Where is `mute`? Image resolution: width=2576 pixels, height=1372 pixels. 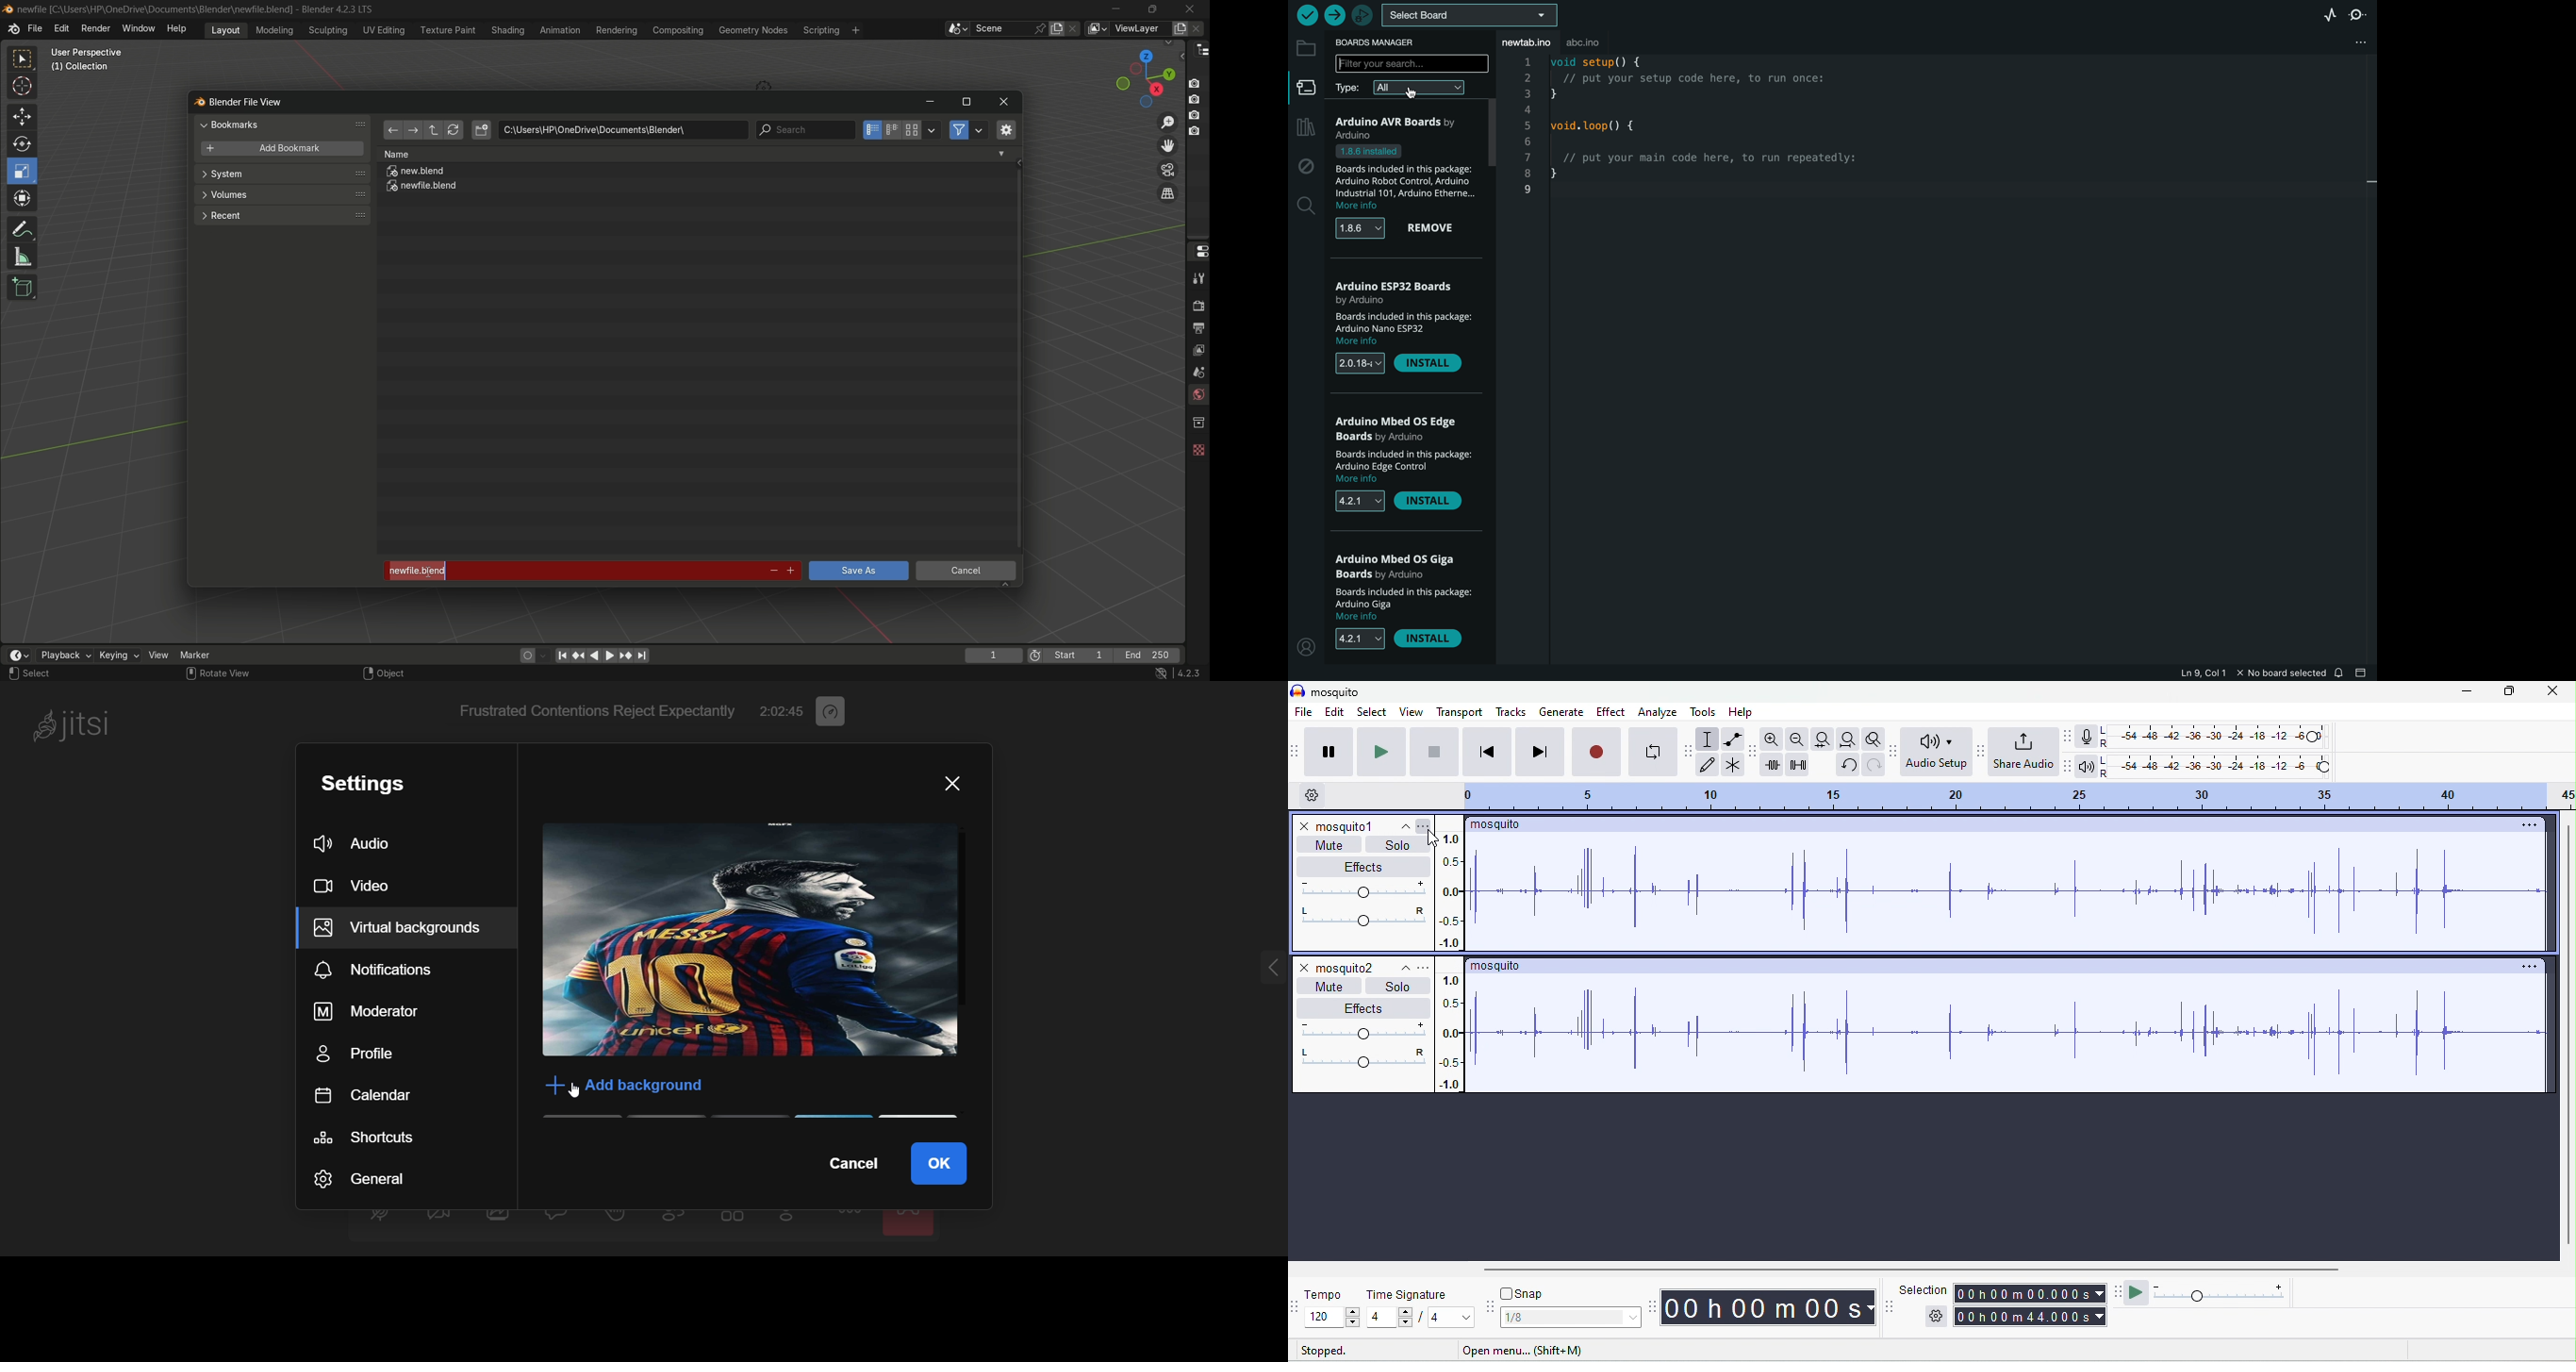 mute is located at coordinates (1329, 844).